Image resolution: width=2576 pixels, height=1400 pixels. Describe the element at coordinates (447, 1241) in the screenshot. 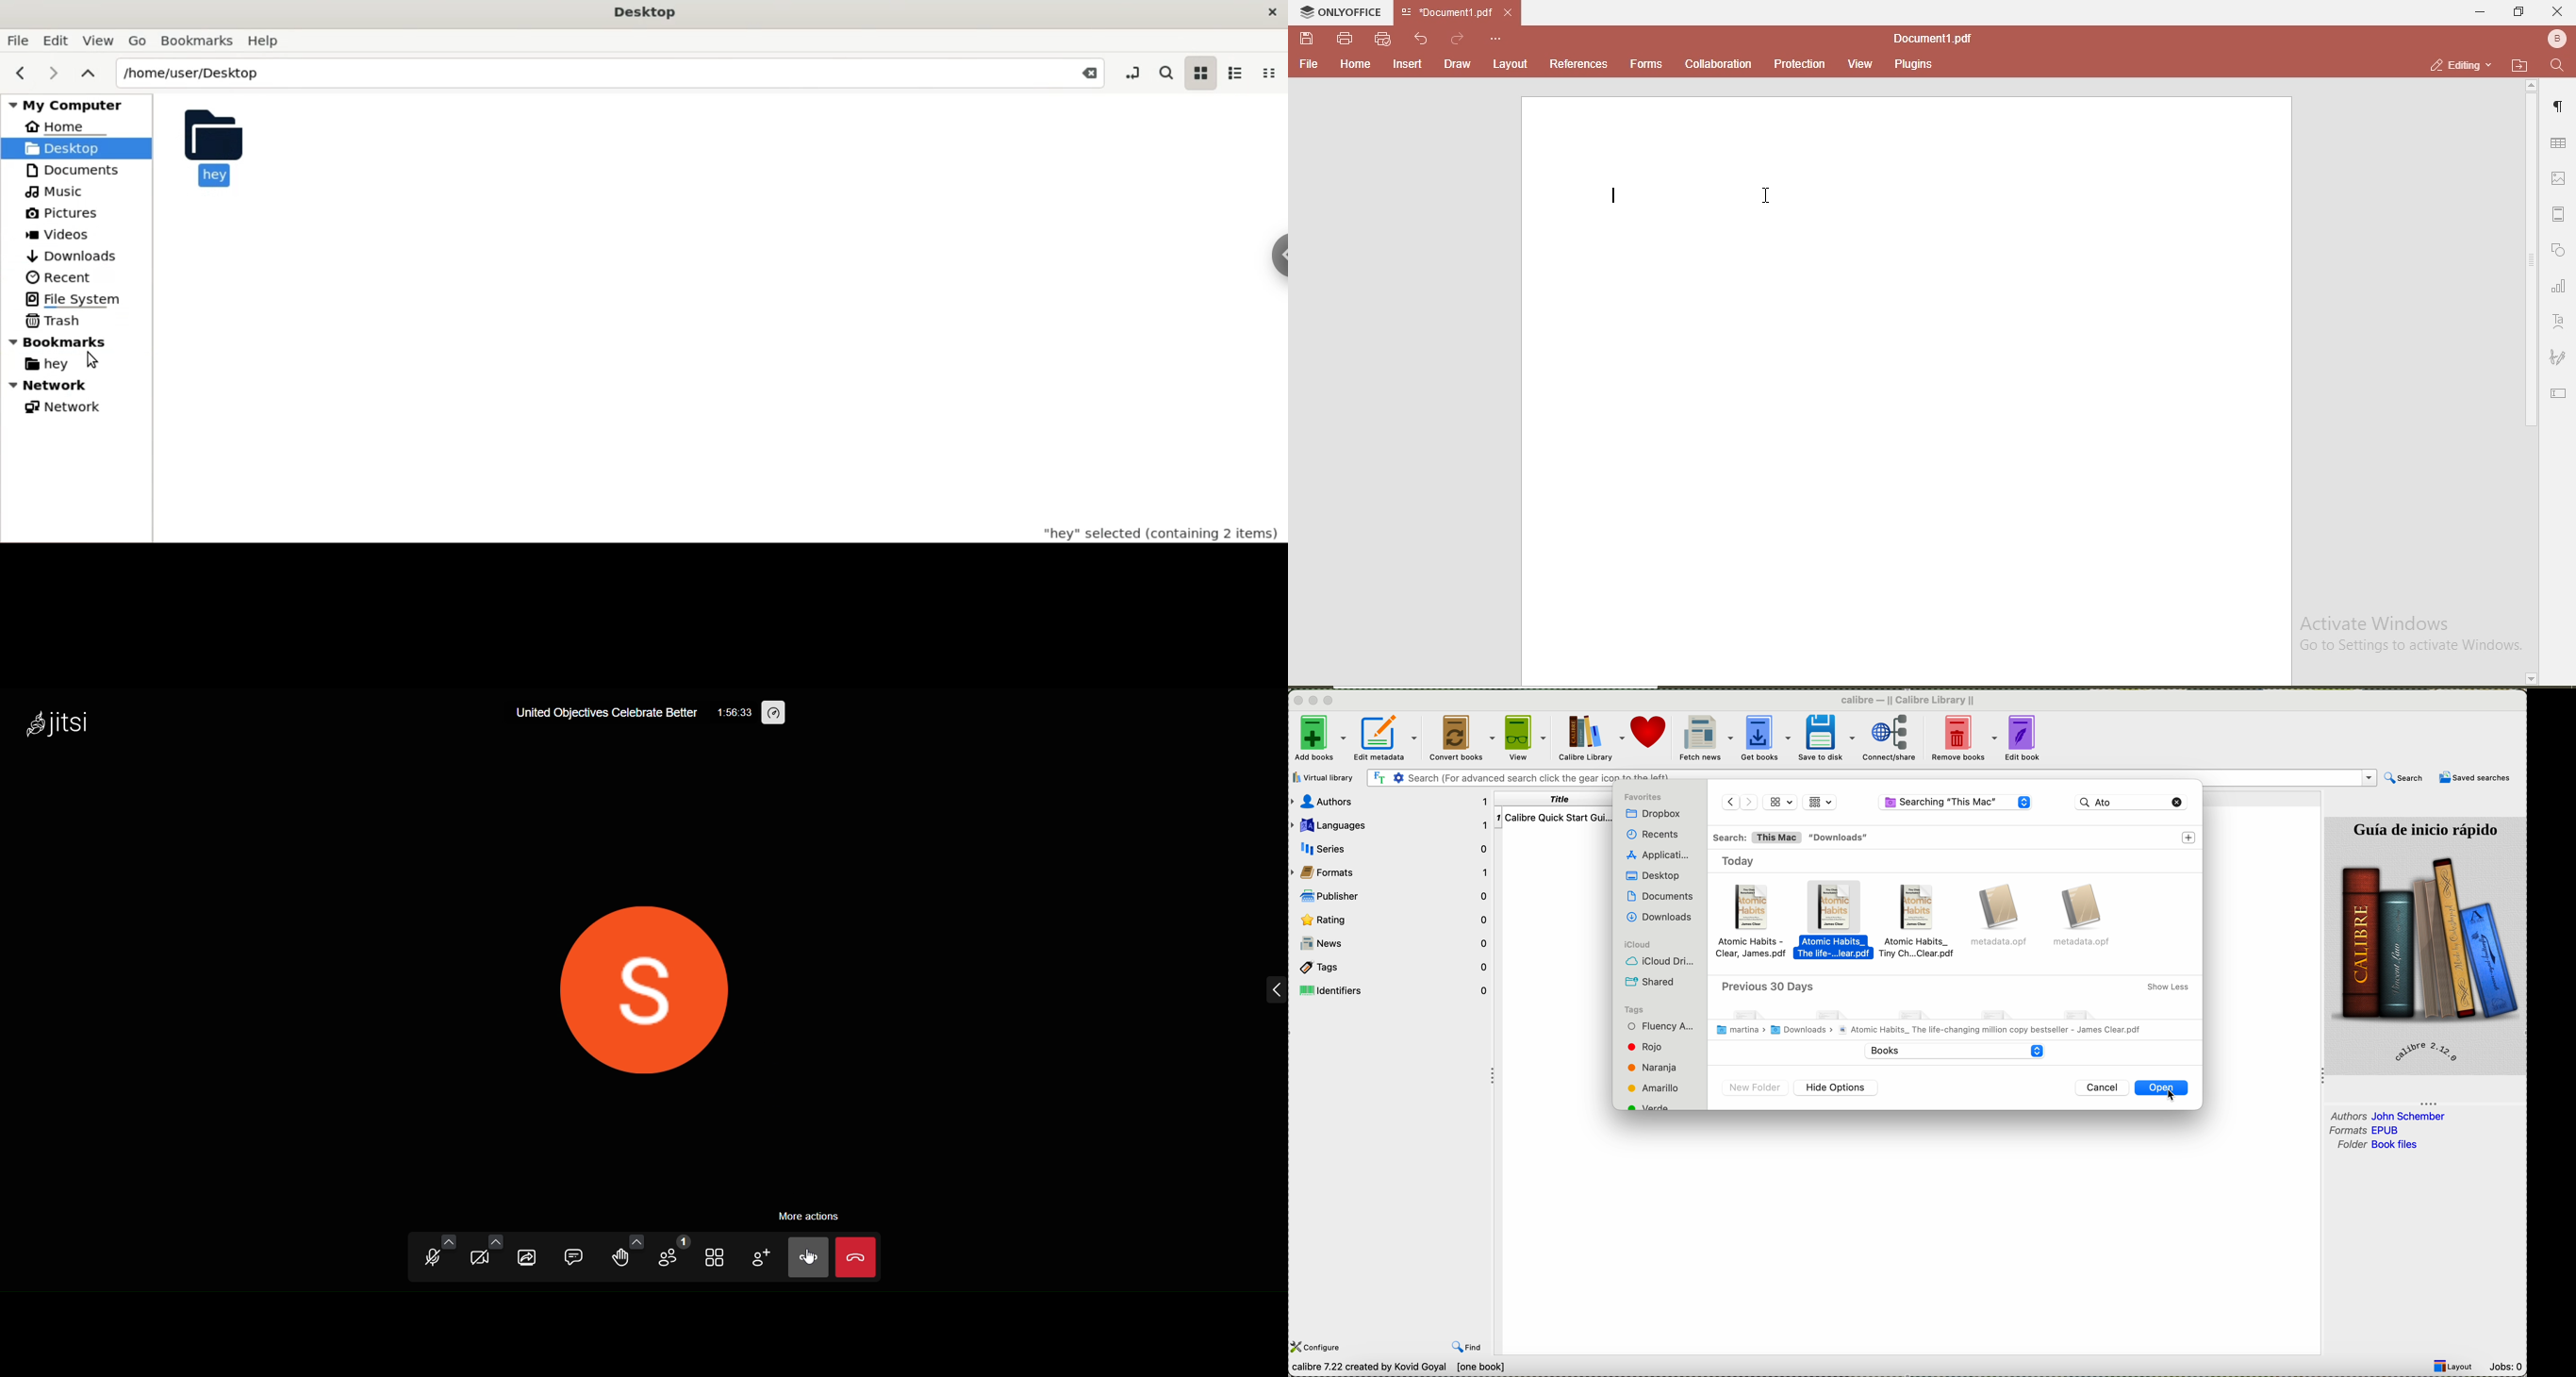

I see `more audio option` at that location.